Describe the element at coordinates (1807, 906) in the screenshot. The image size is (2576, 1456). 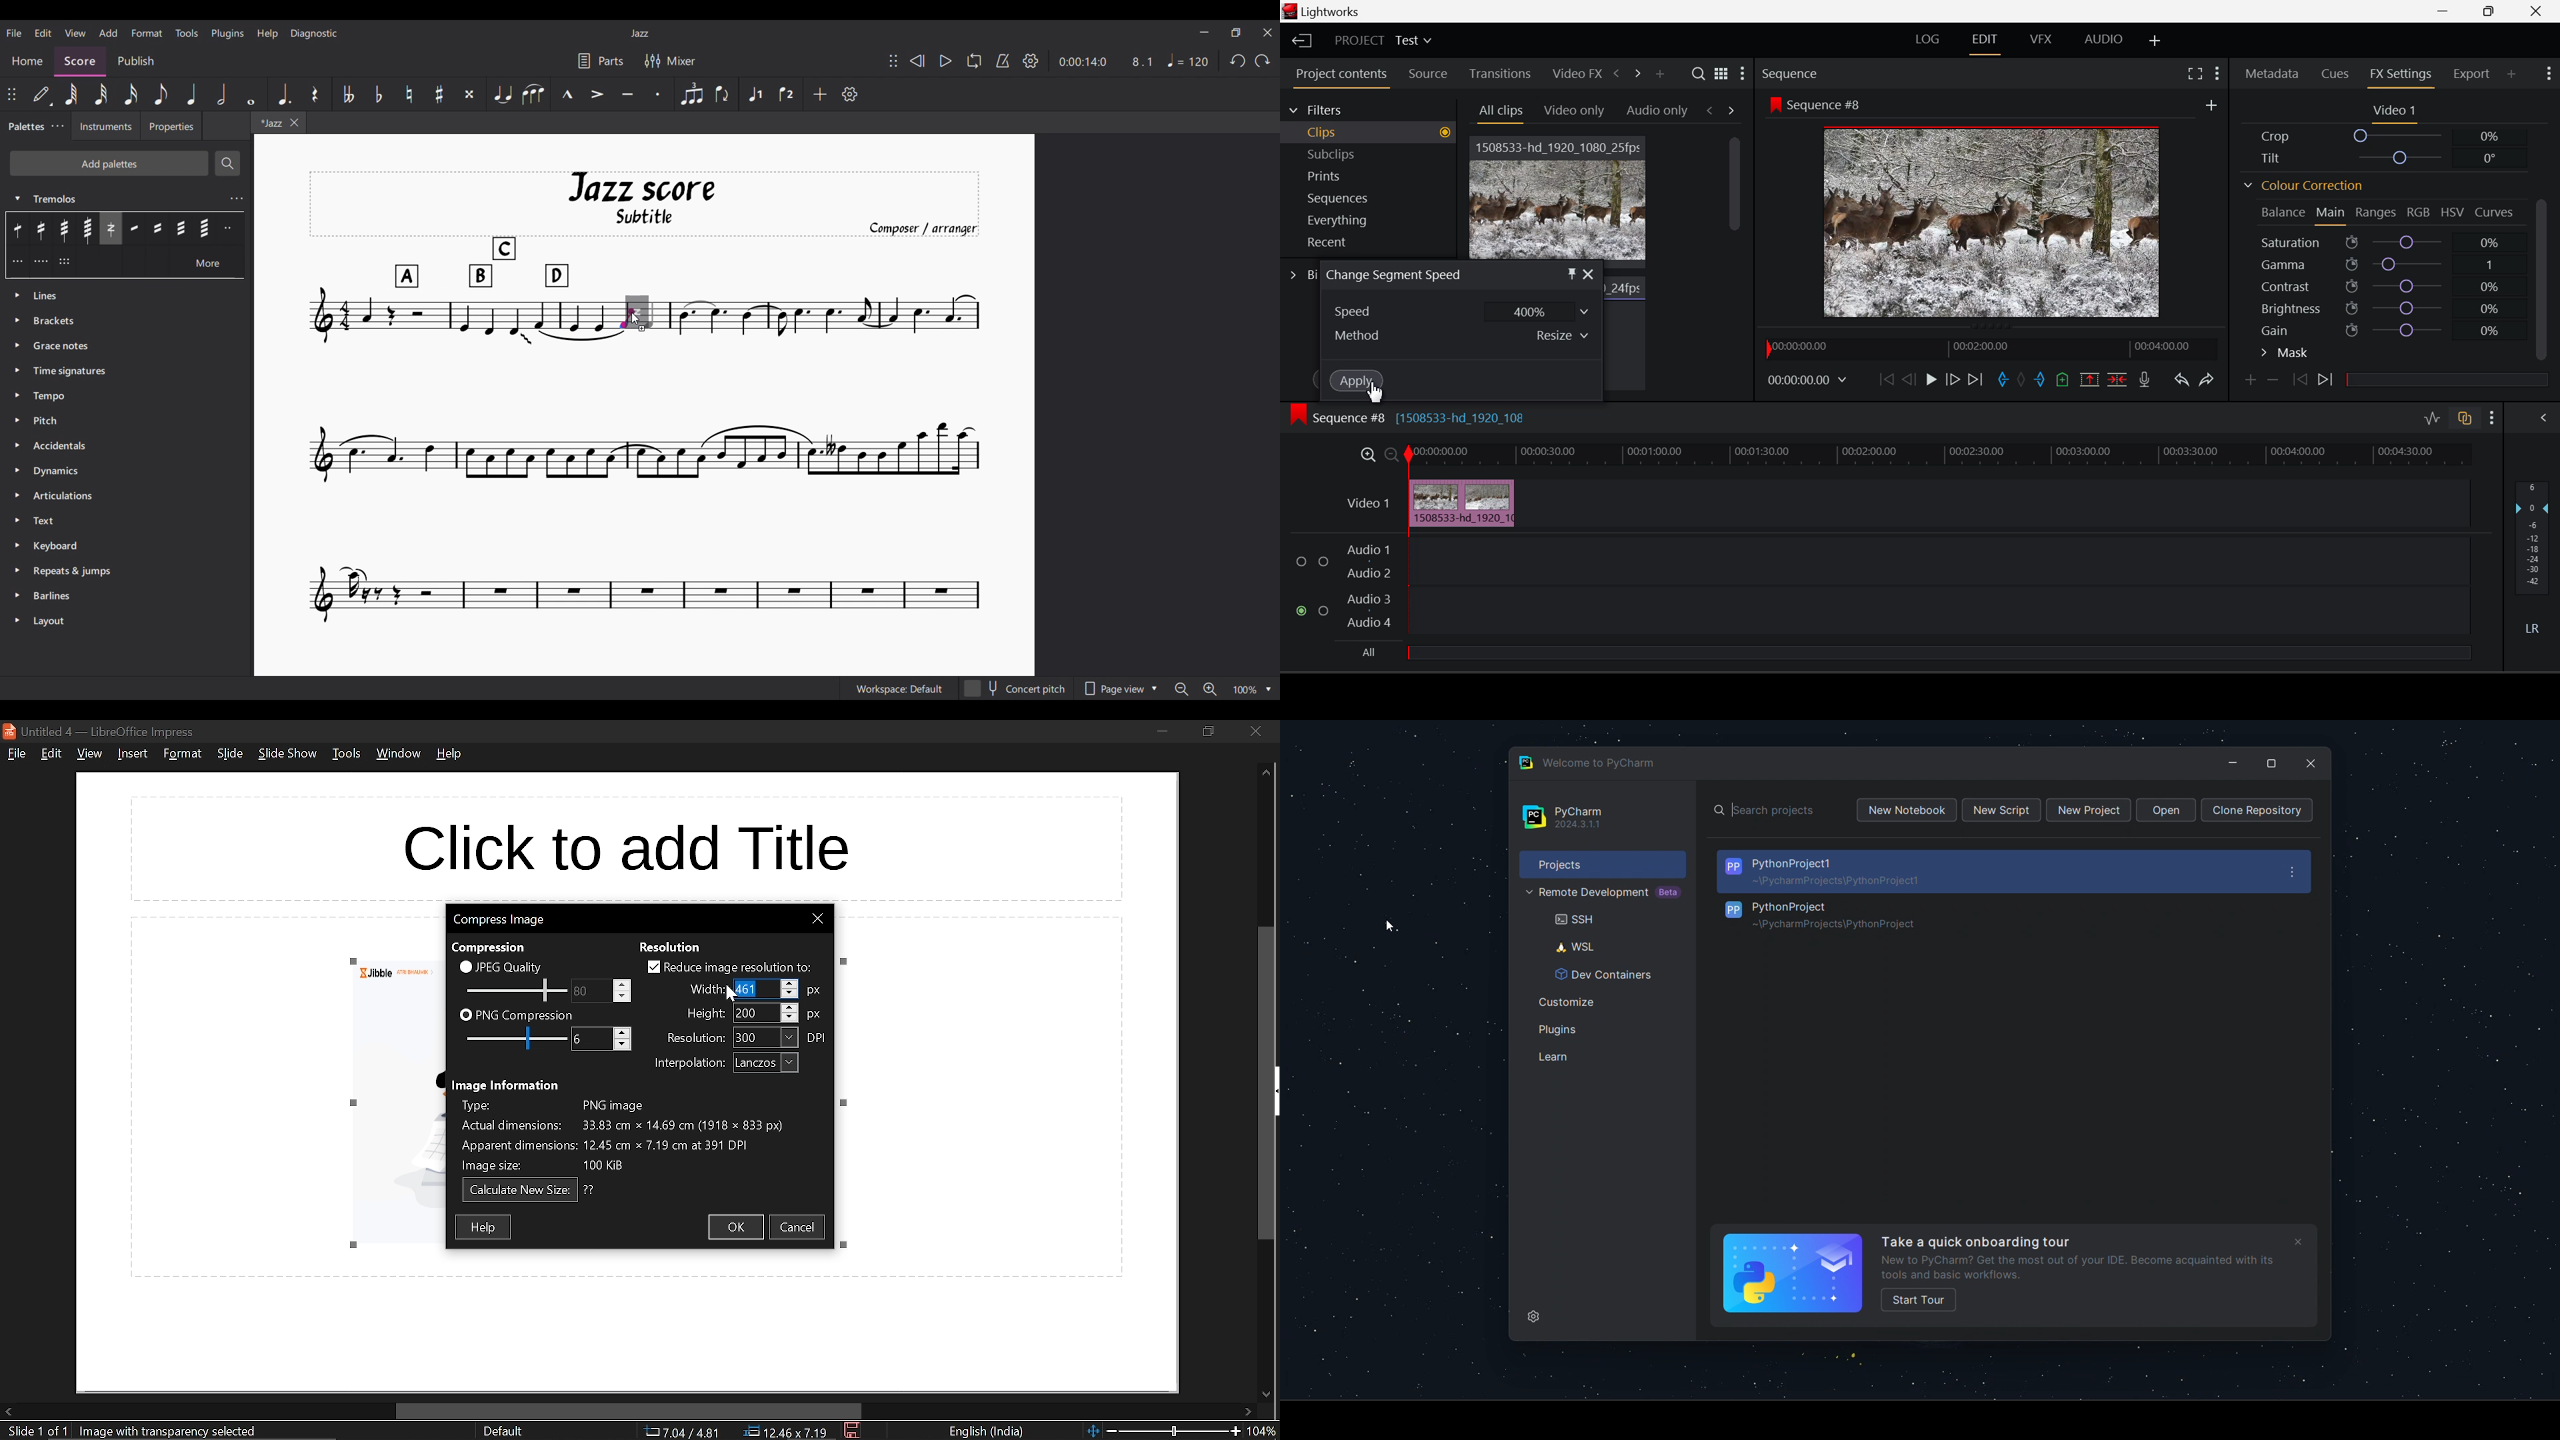
I see `PythonProject` at that location.